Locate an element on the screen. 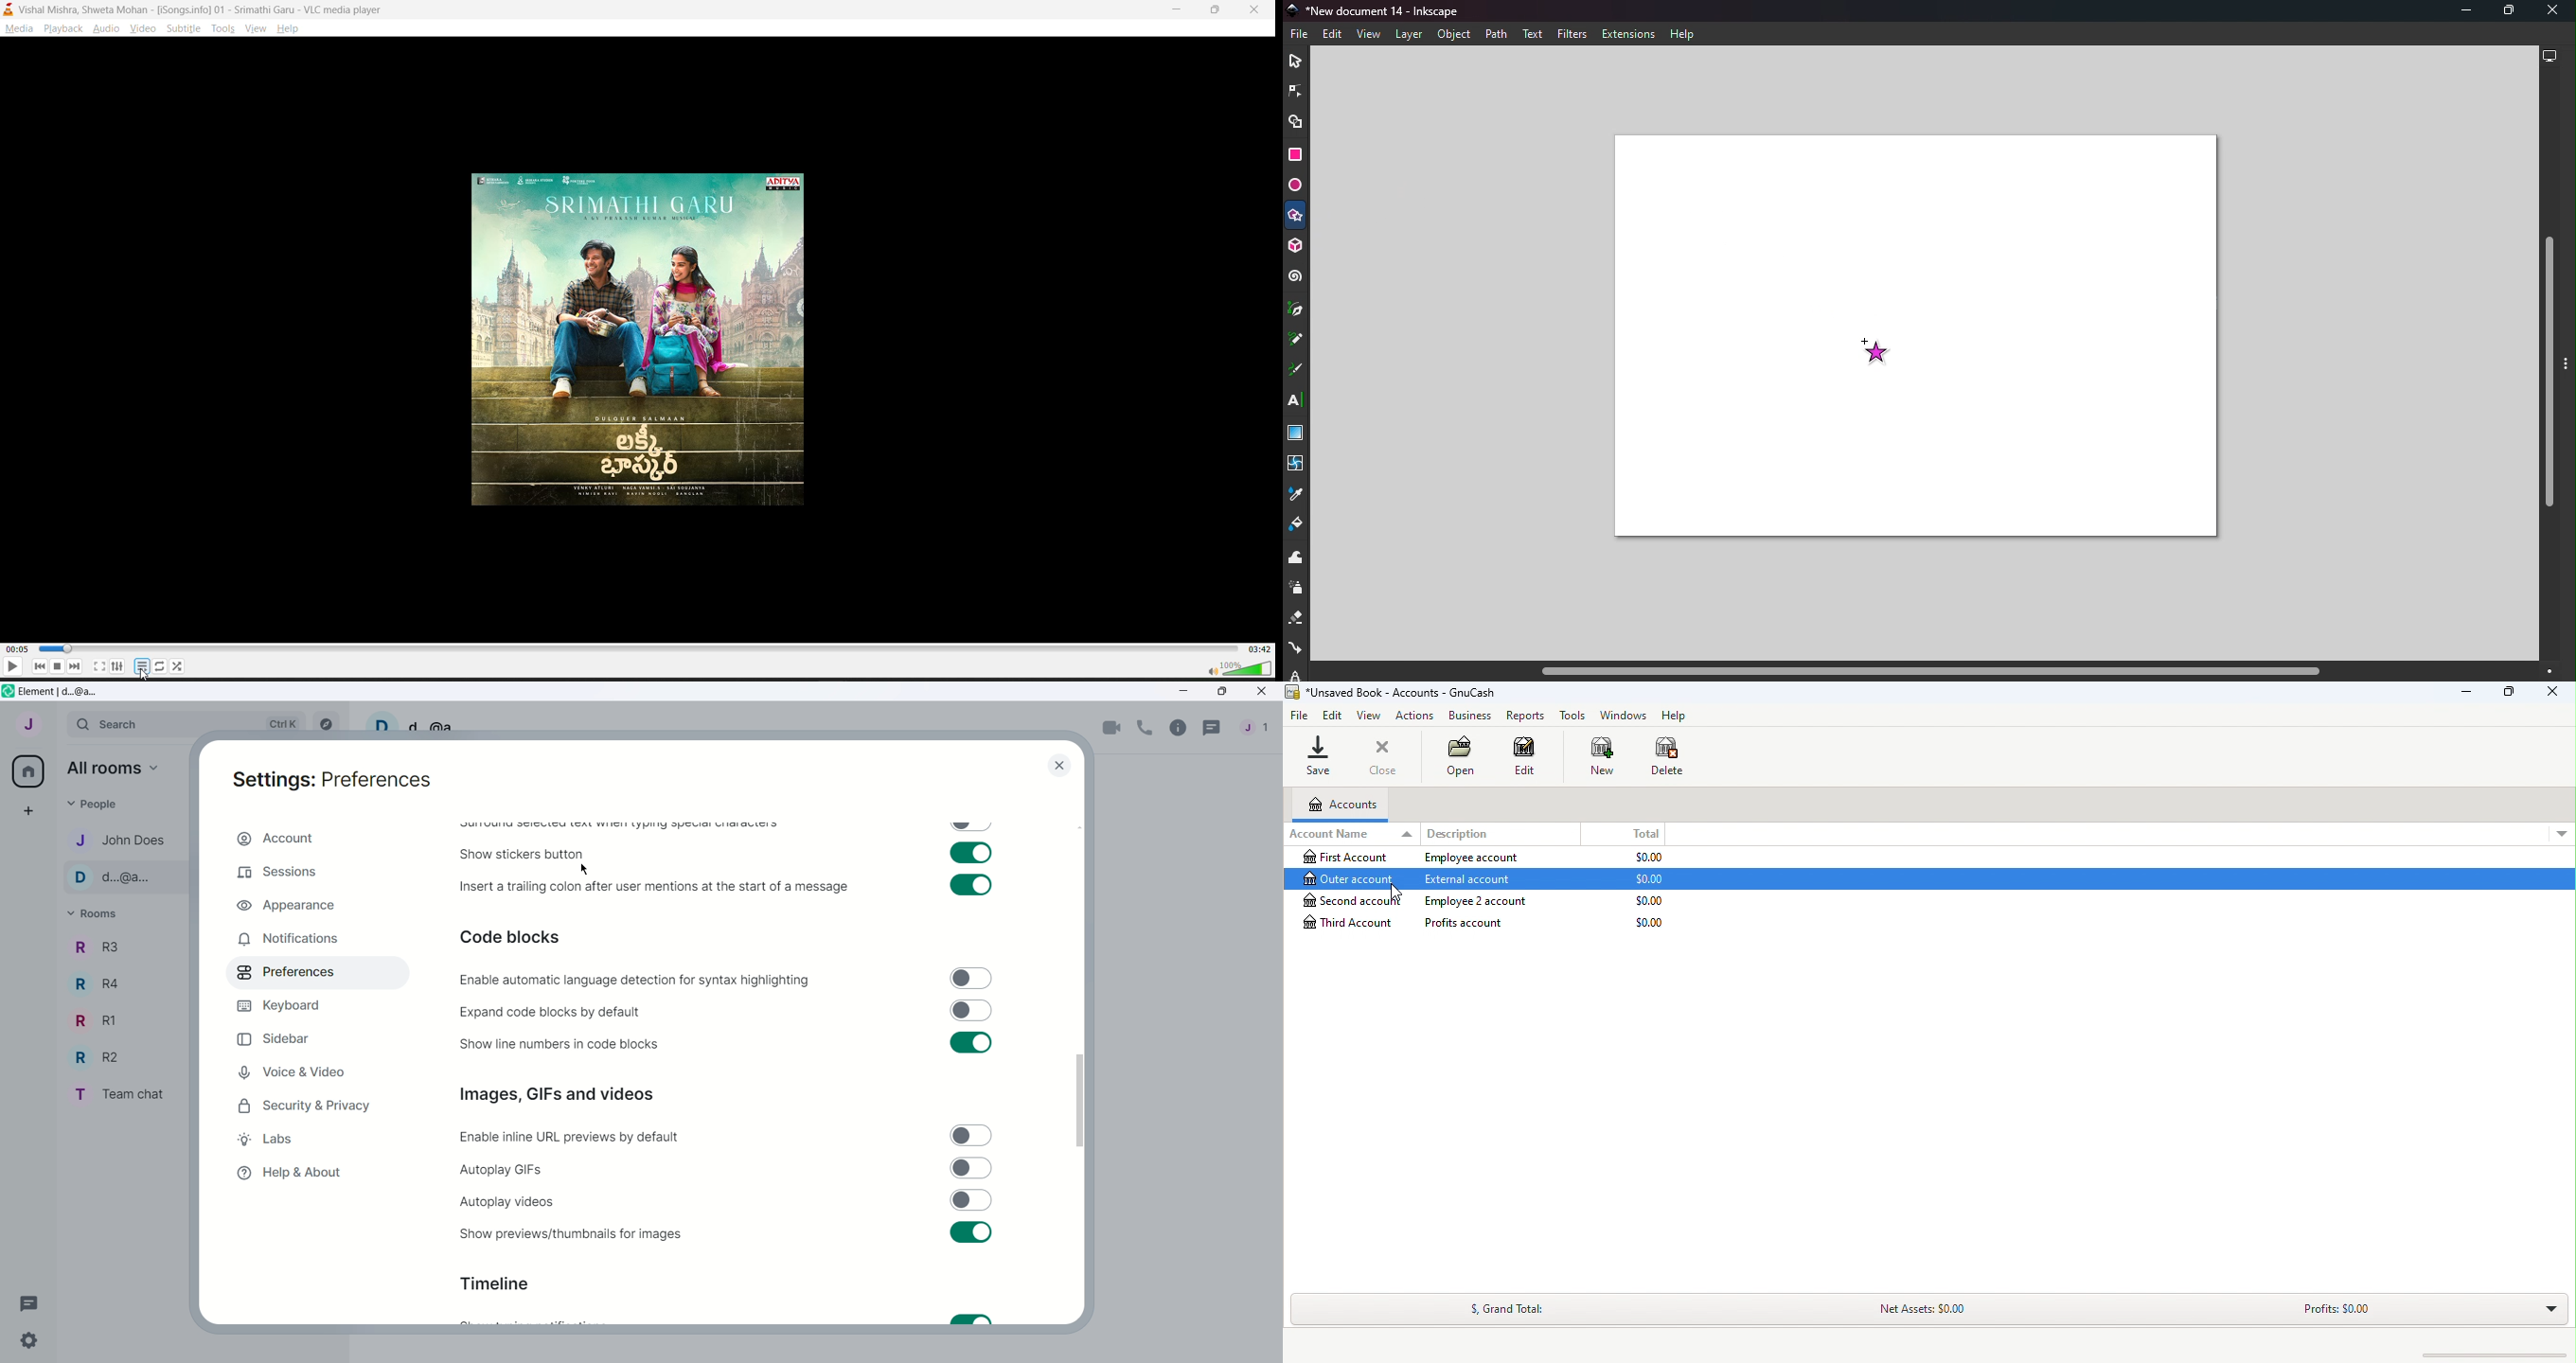 This screenshot has height=1372, width=2576. loop is located at coordinates (142, 666).